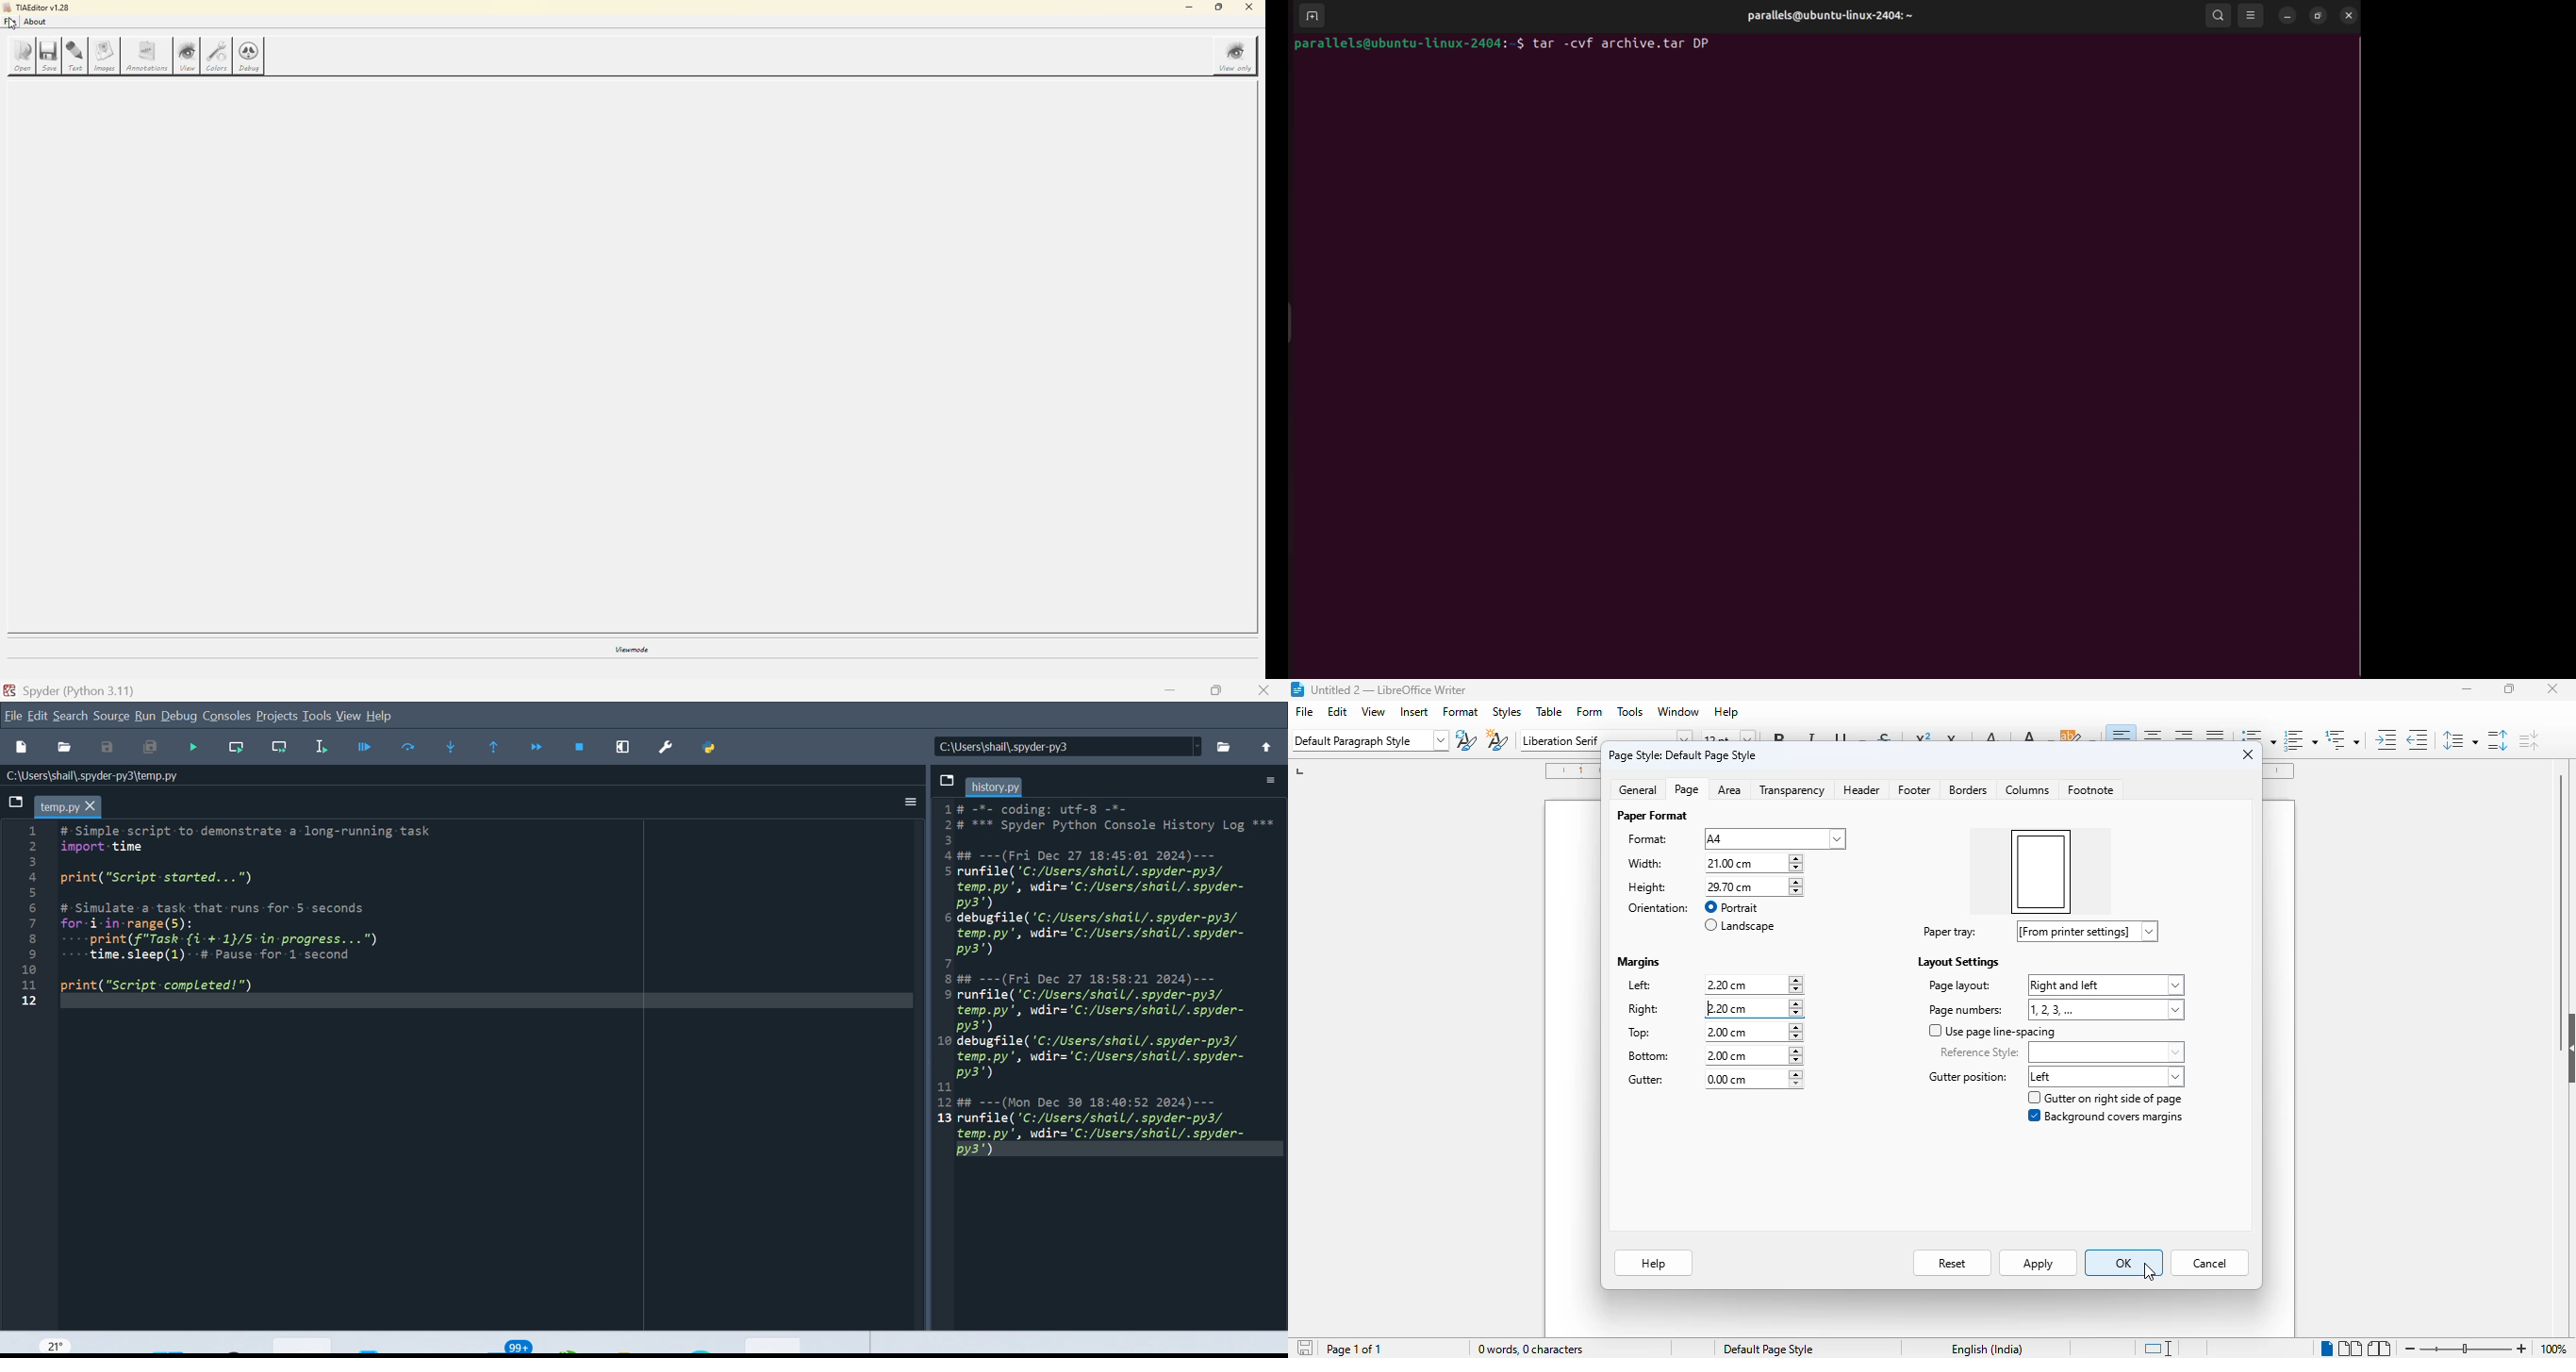  What do you see at coordinates (2039, 872) in the screenshot?
I see `right margin increased` at bounding box center [2039, 872].